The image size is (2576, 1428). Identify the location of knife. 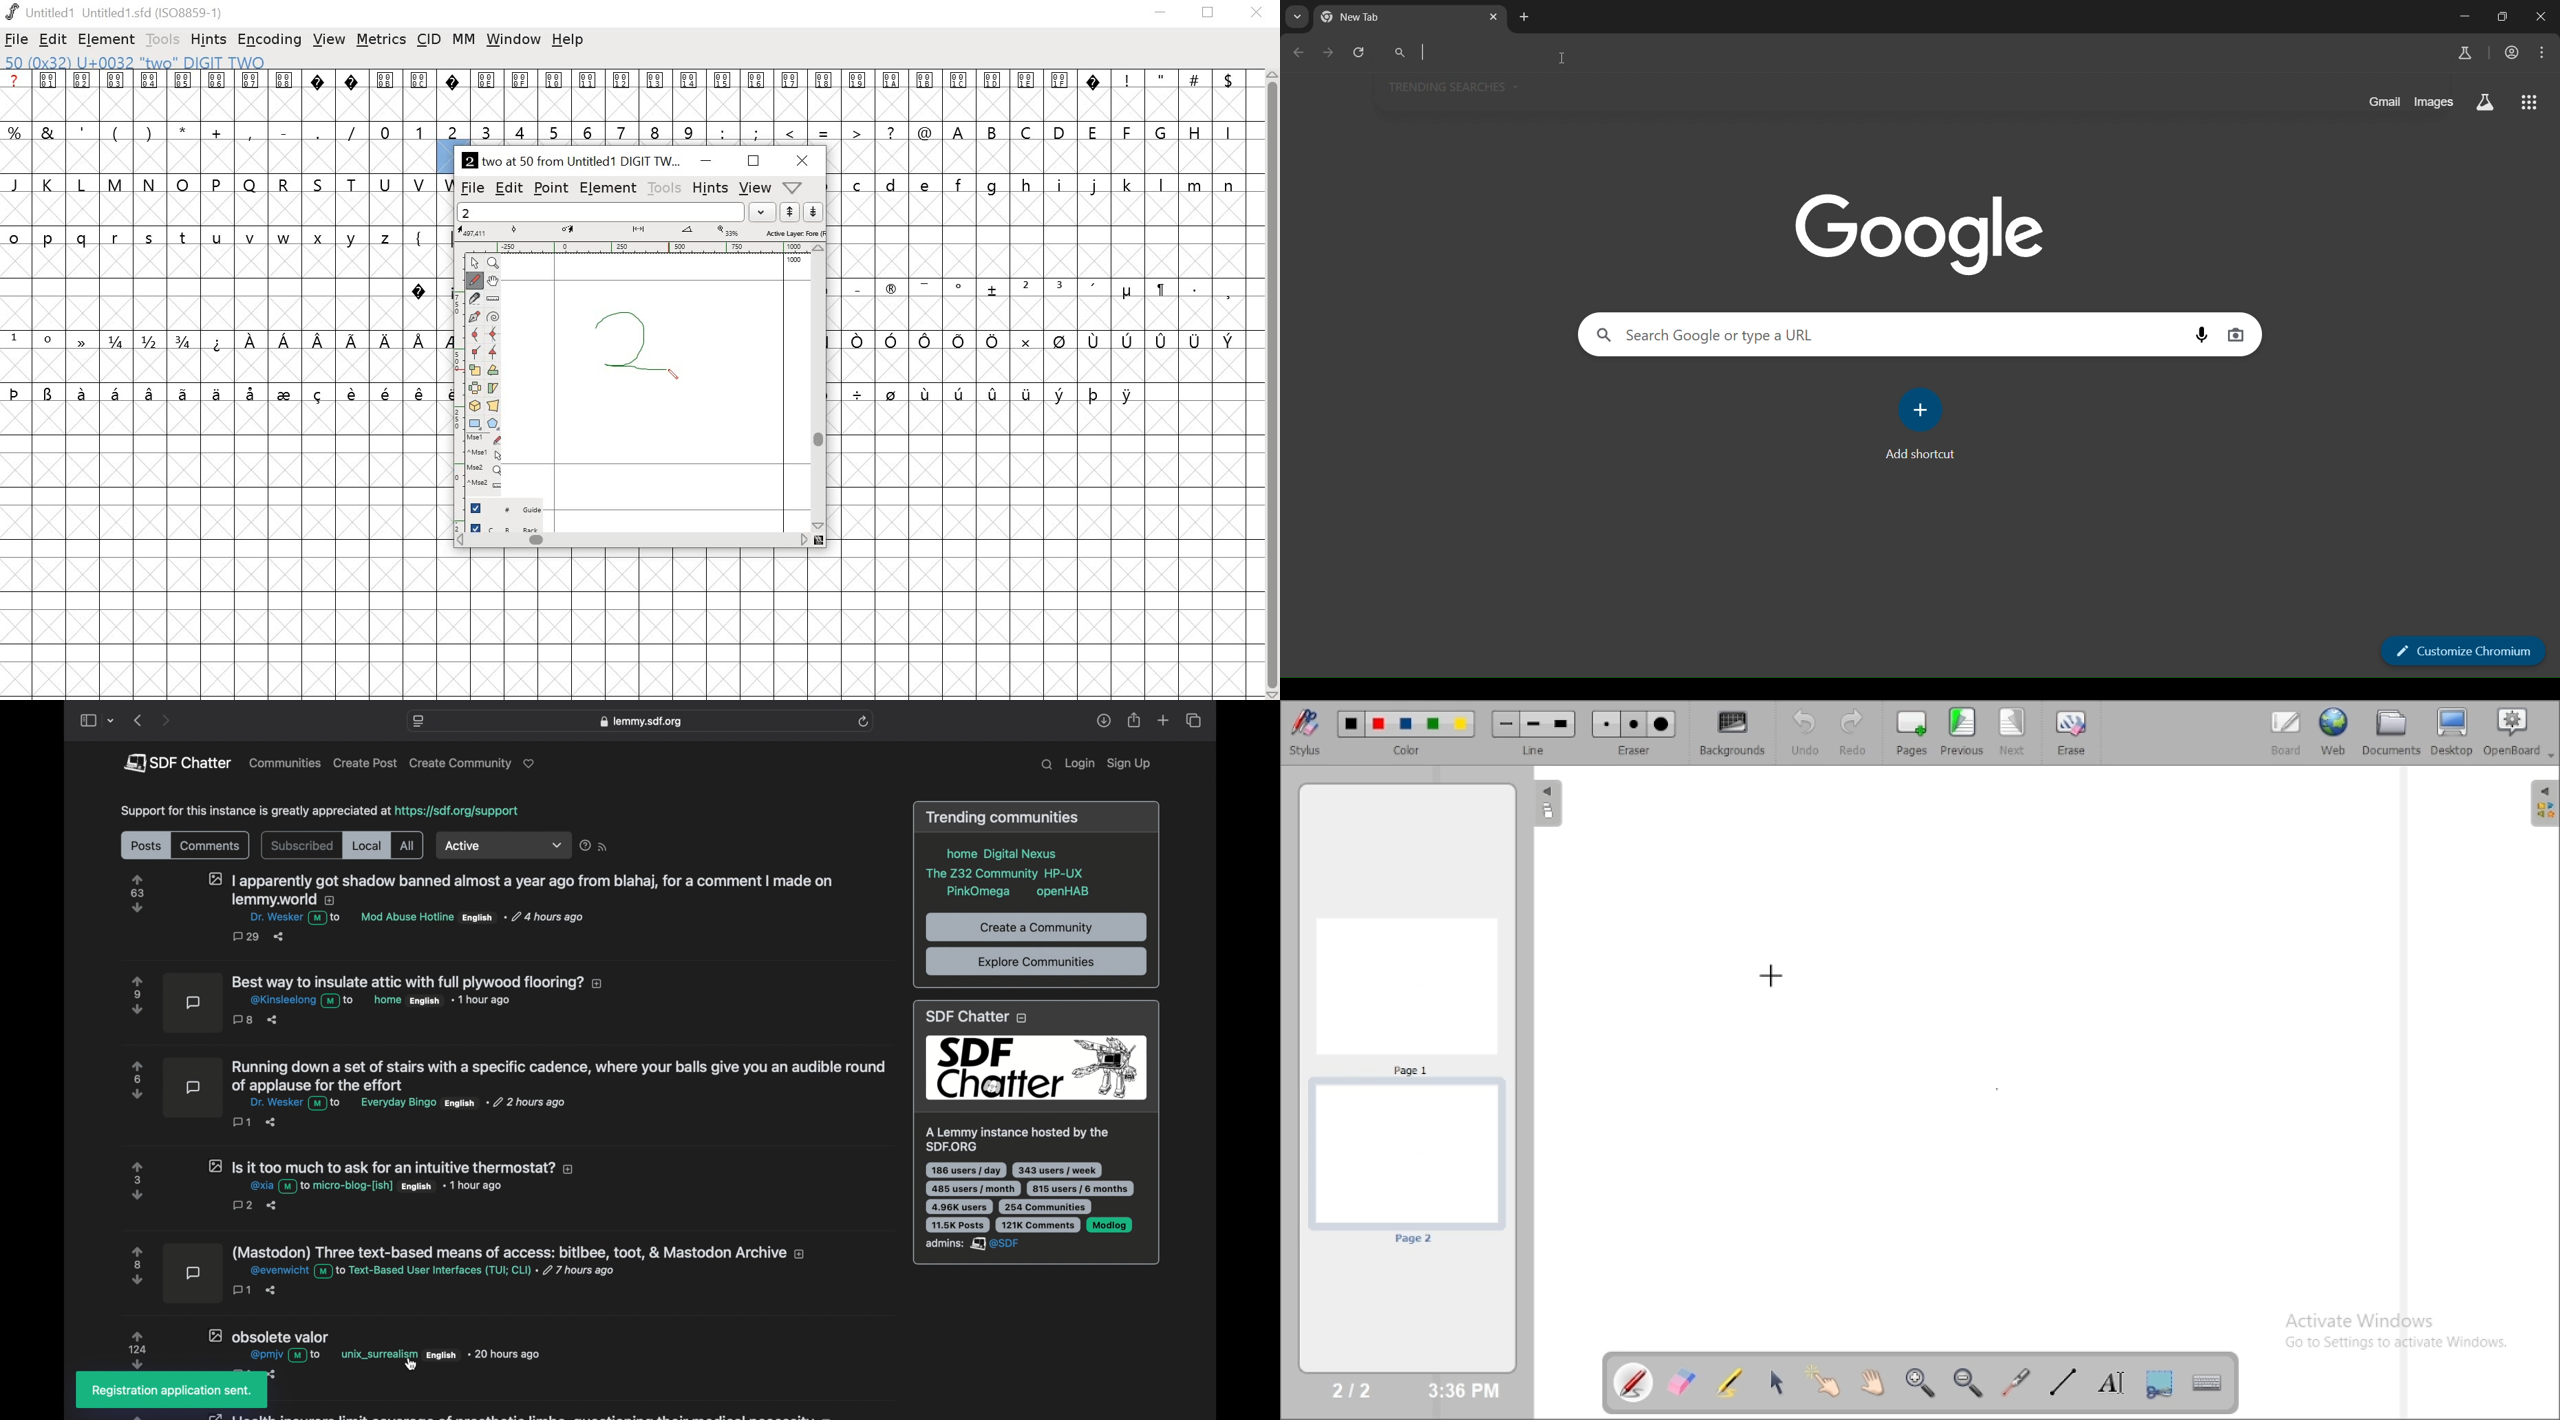
(476, 300).